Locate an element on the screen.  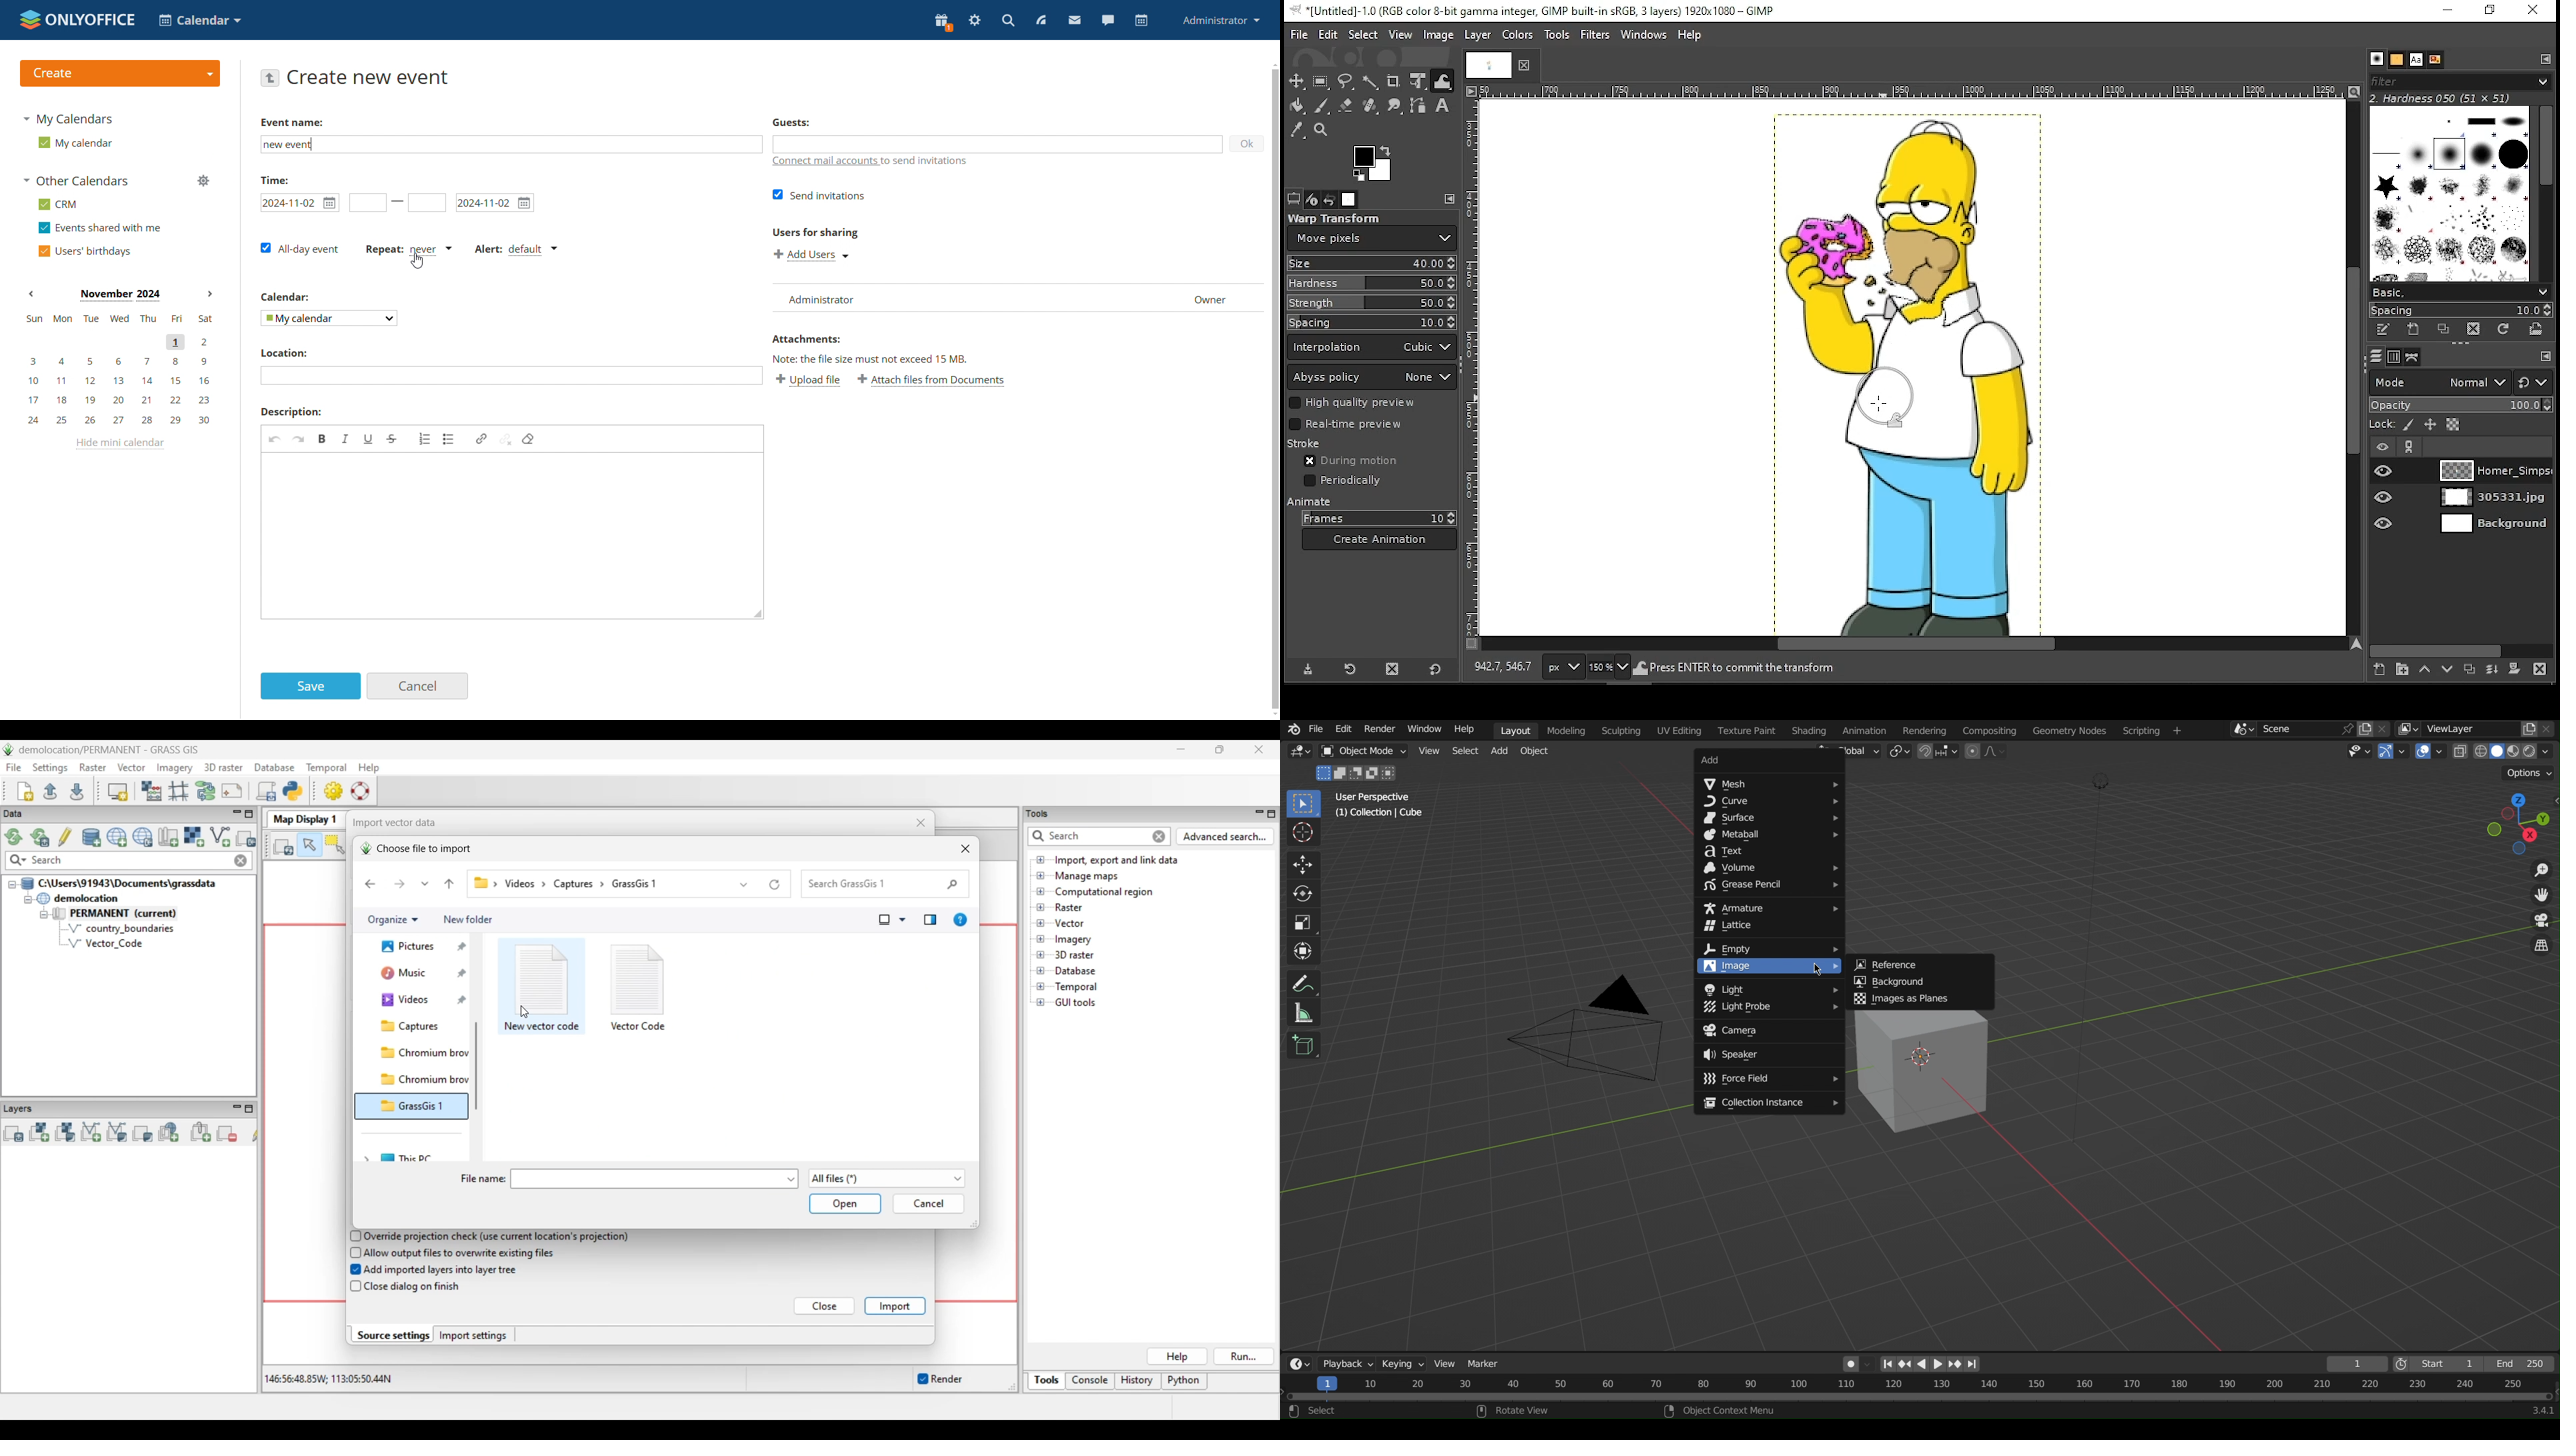
insert/remove bulleted list is located at coordinates (449, 439).